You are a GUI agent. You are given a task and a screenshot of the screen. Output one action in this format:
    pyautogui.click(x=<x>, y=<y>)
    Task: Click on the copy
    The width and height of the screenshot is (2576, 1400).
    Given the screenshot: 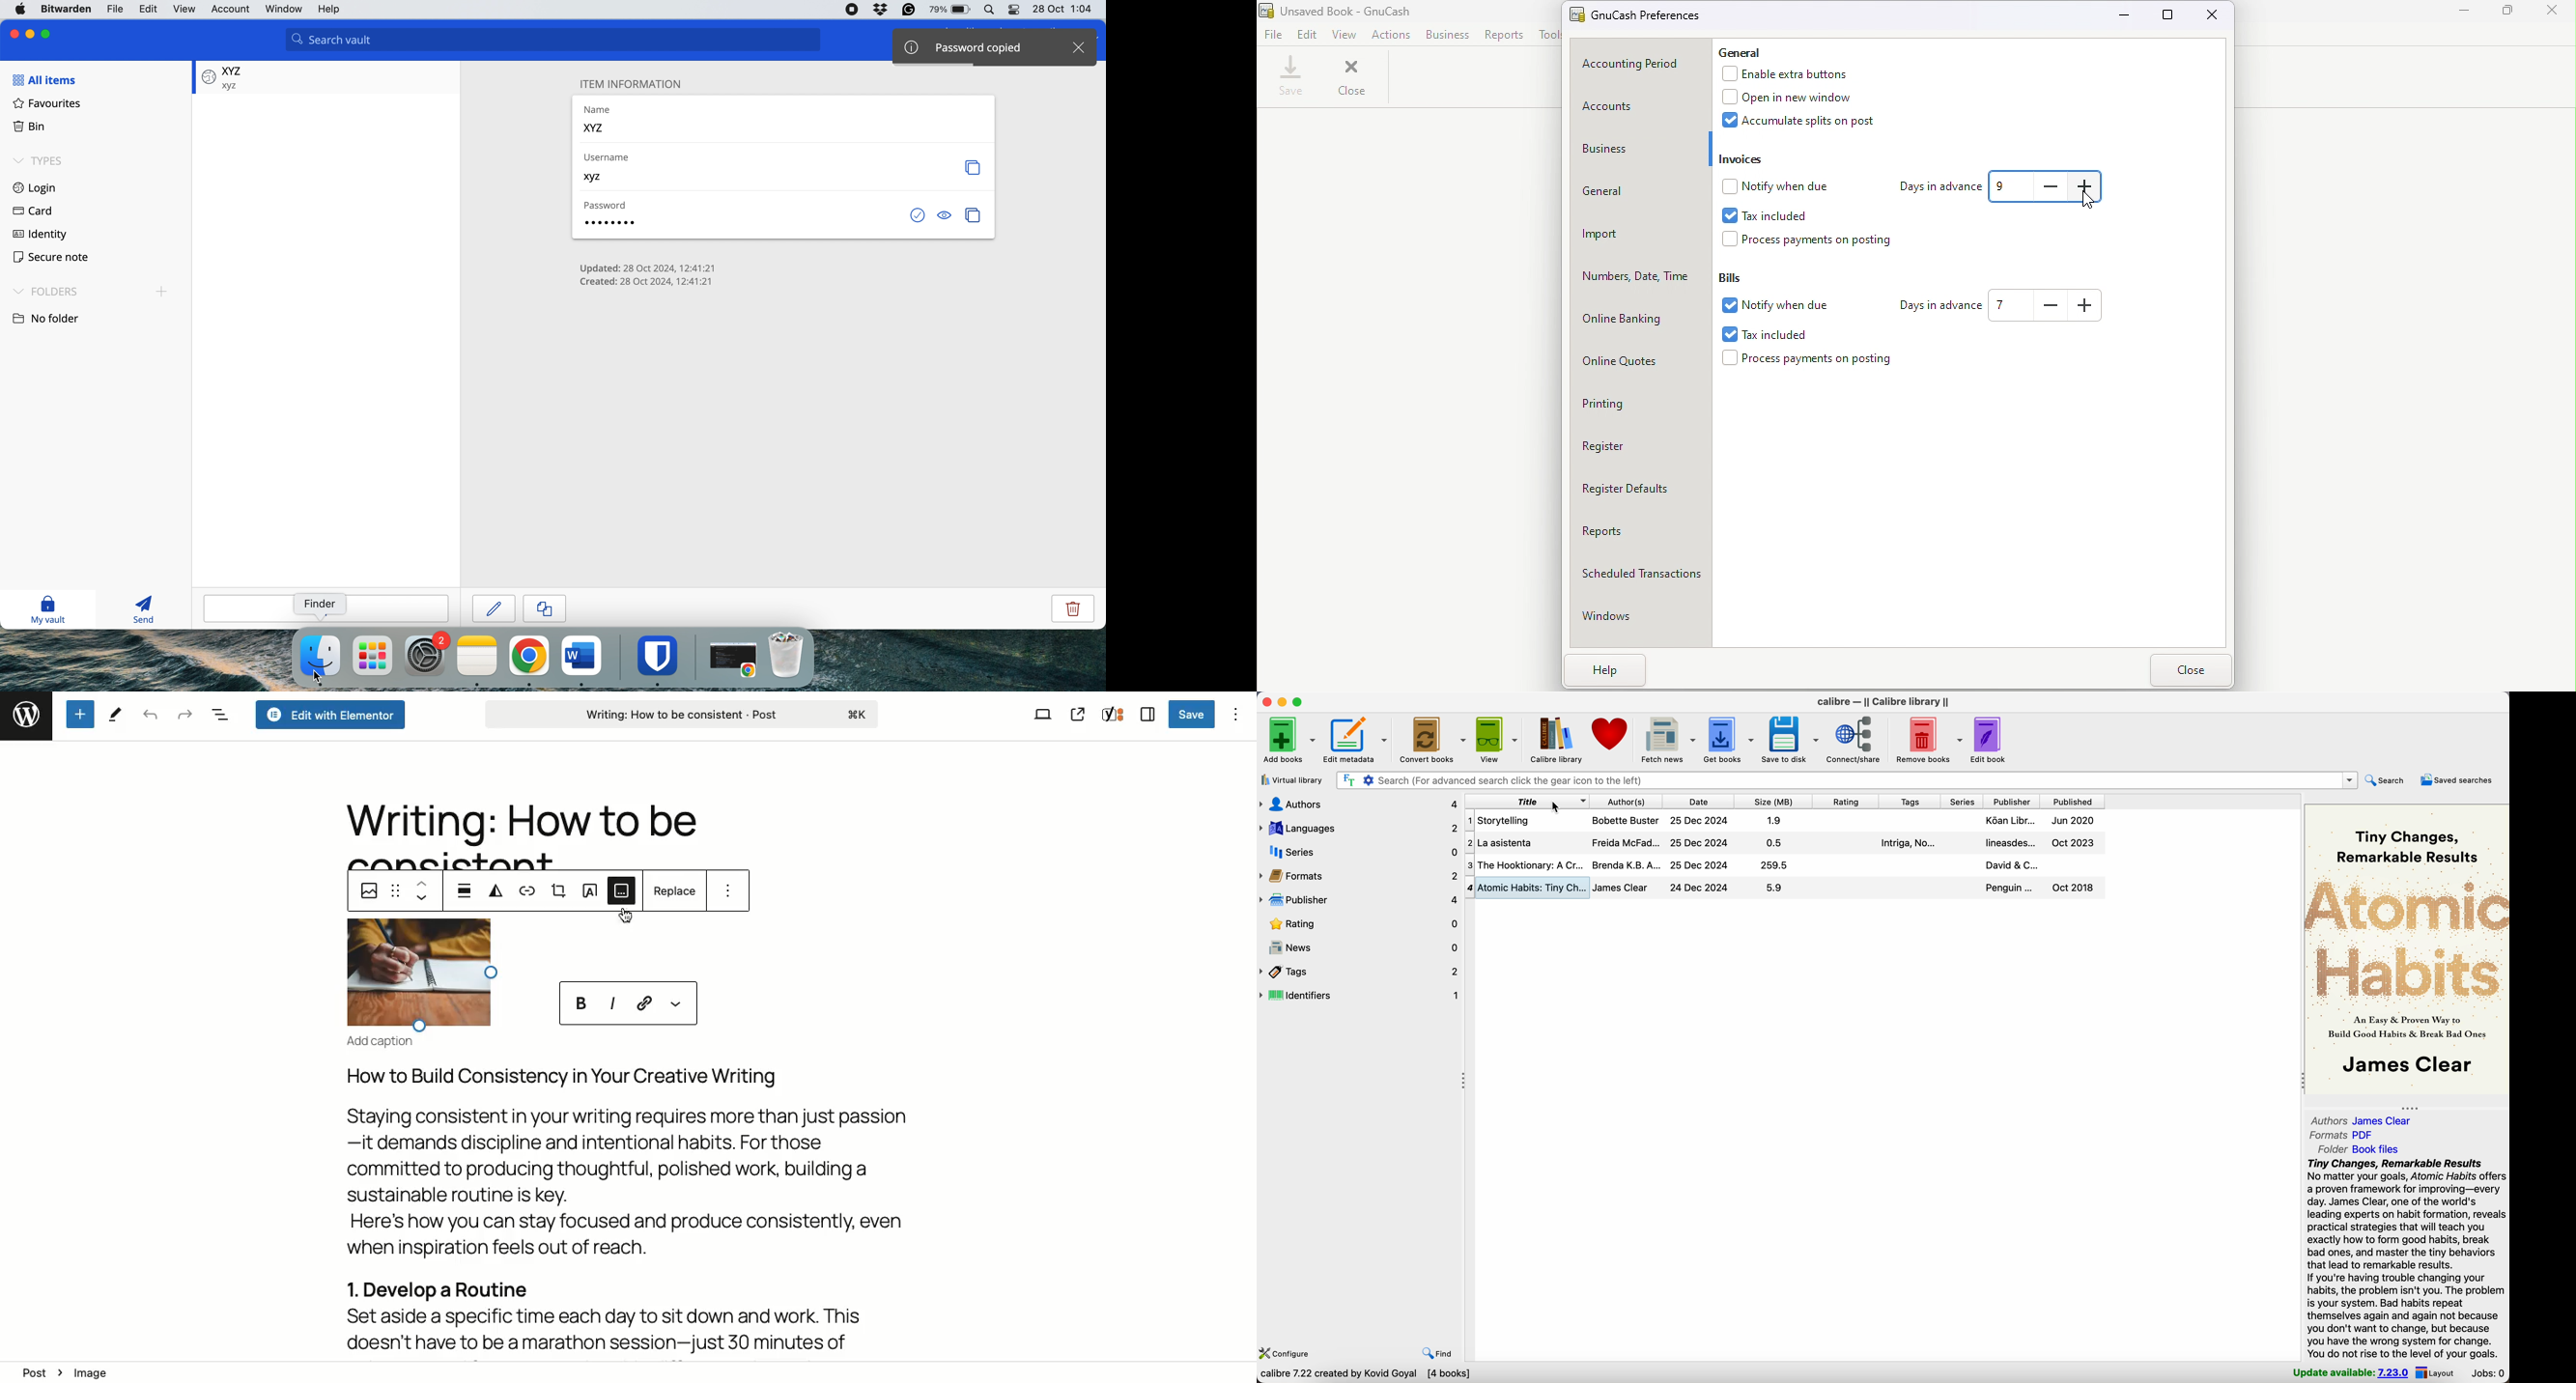 What is the action you would take?
    pyautogui.click(x=546, y=608)
    